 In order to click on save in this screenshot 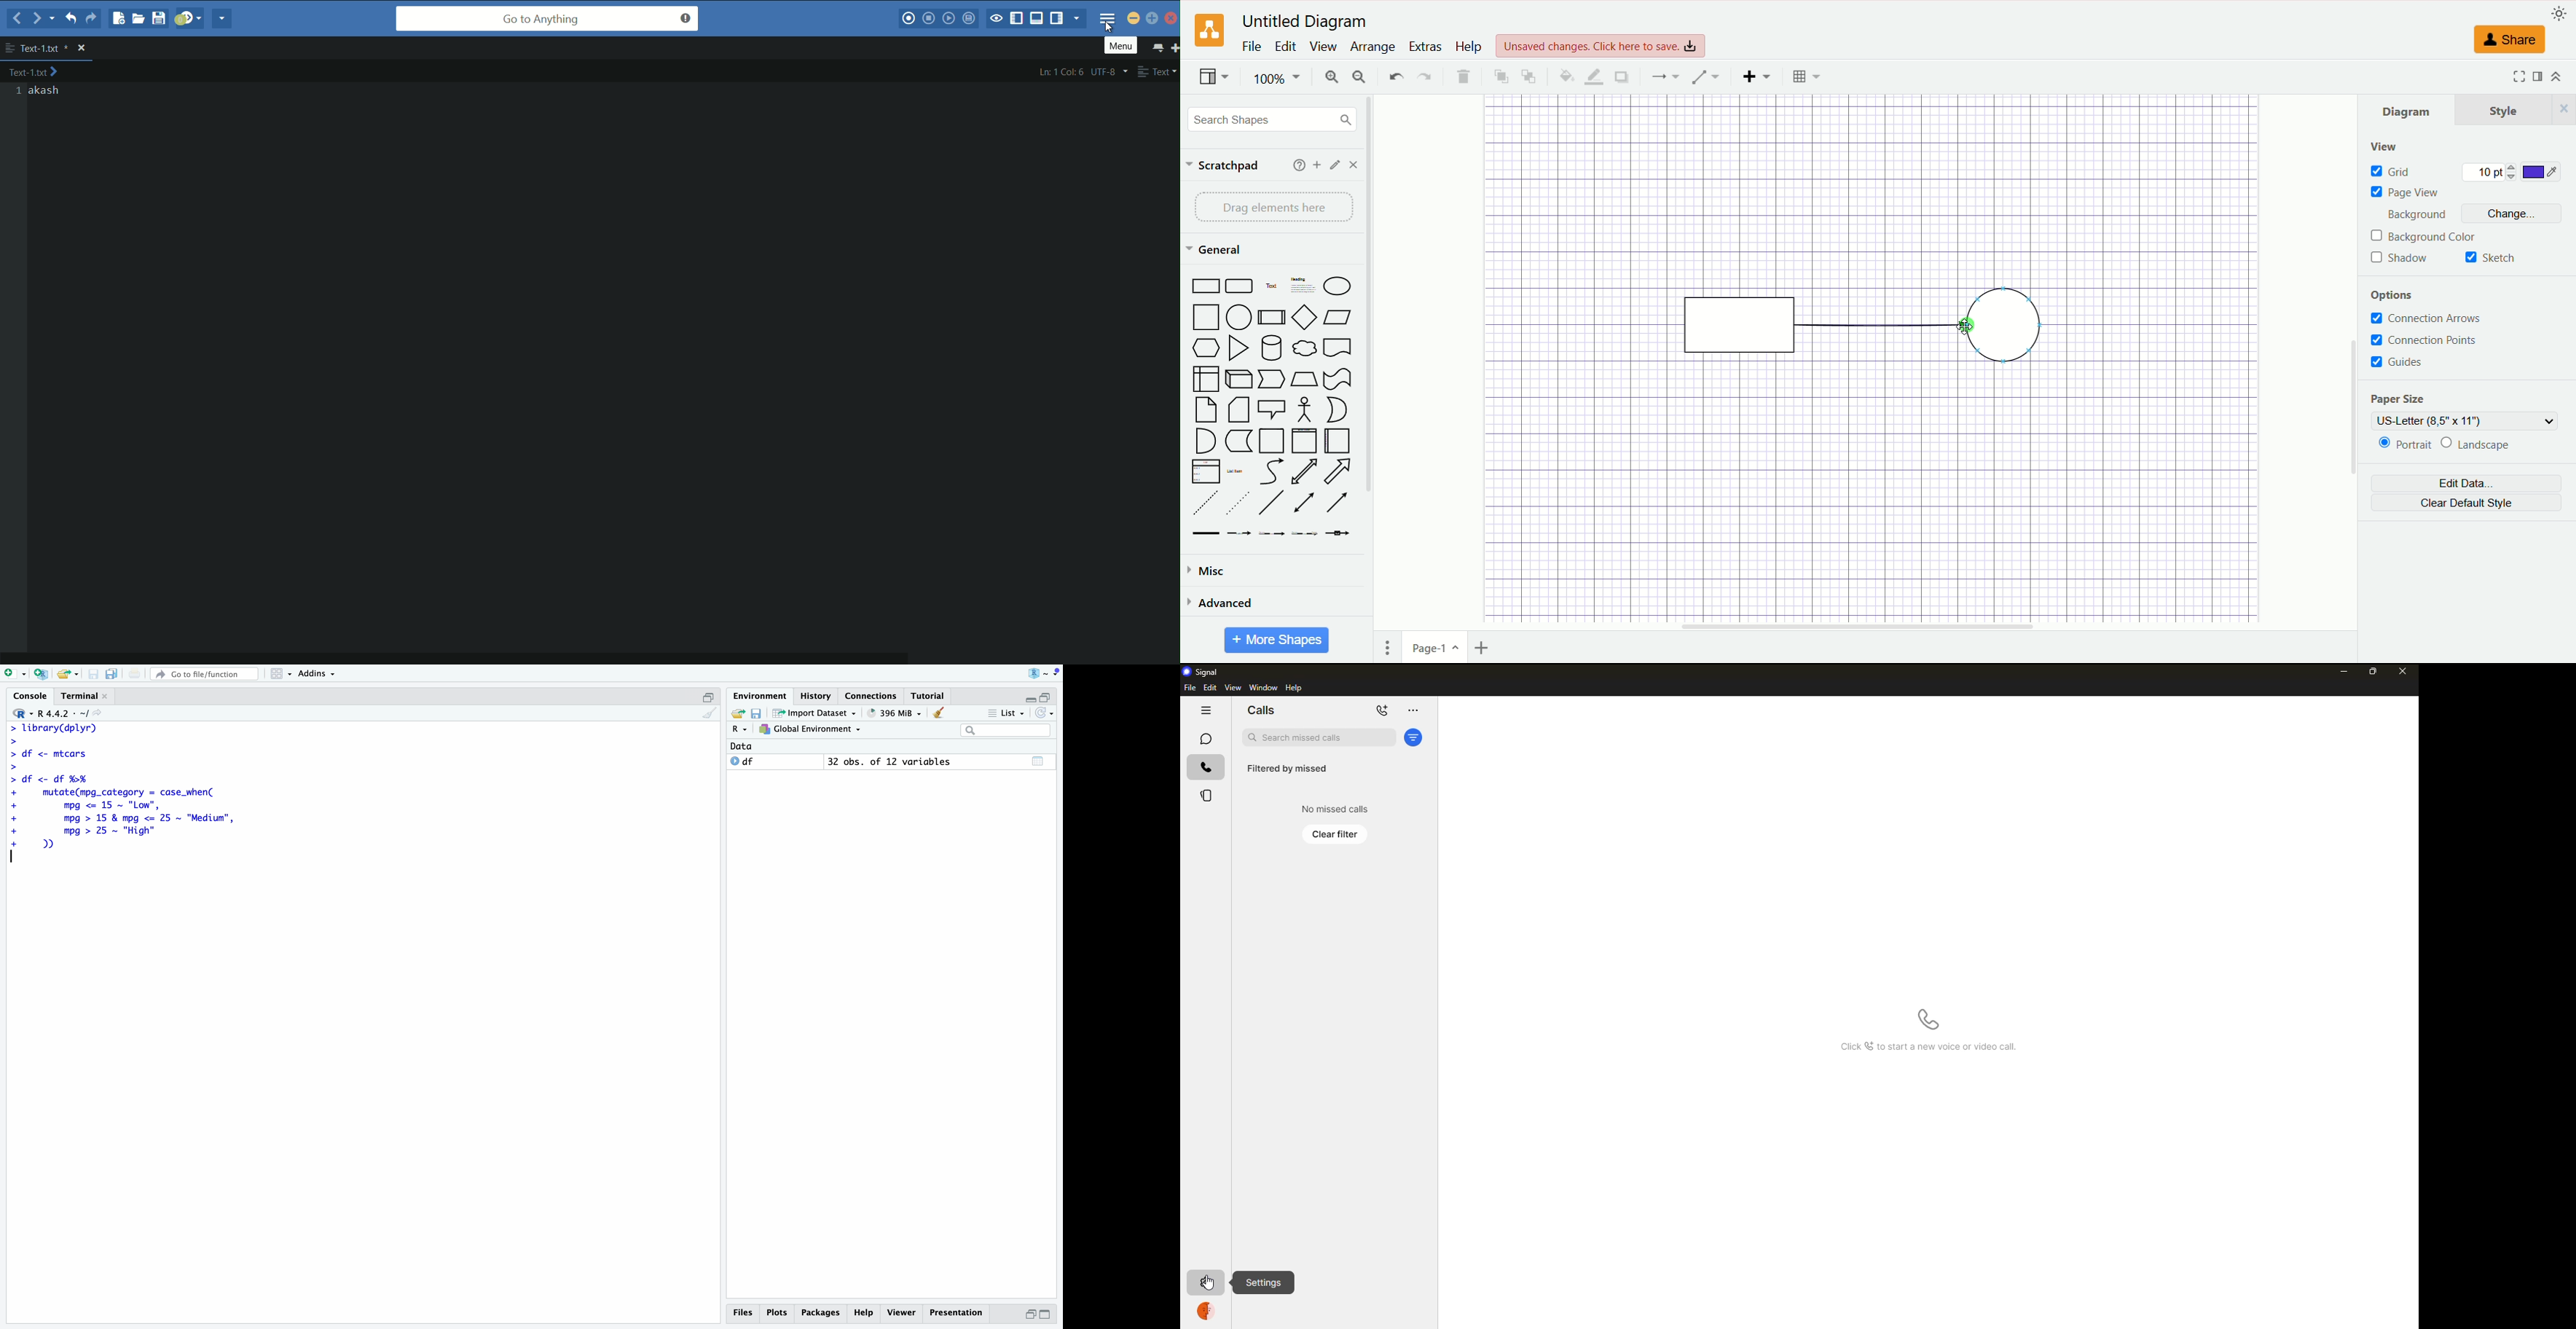, I will do `click(756, 713)`.